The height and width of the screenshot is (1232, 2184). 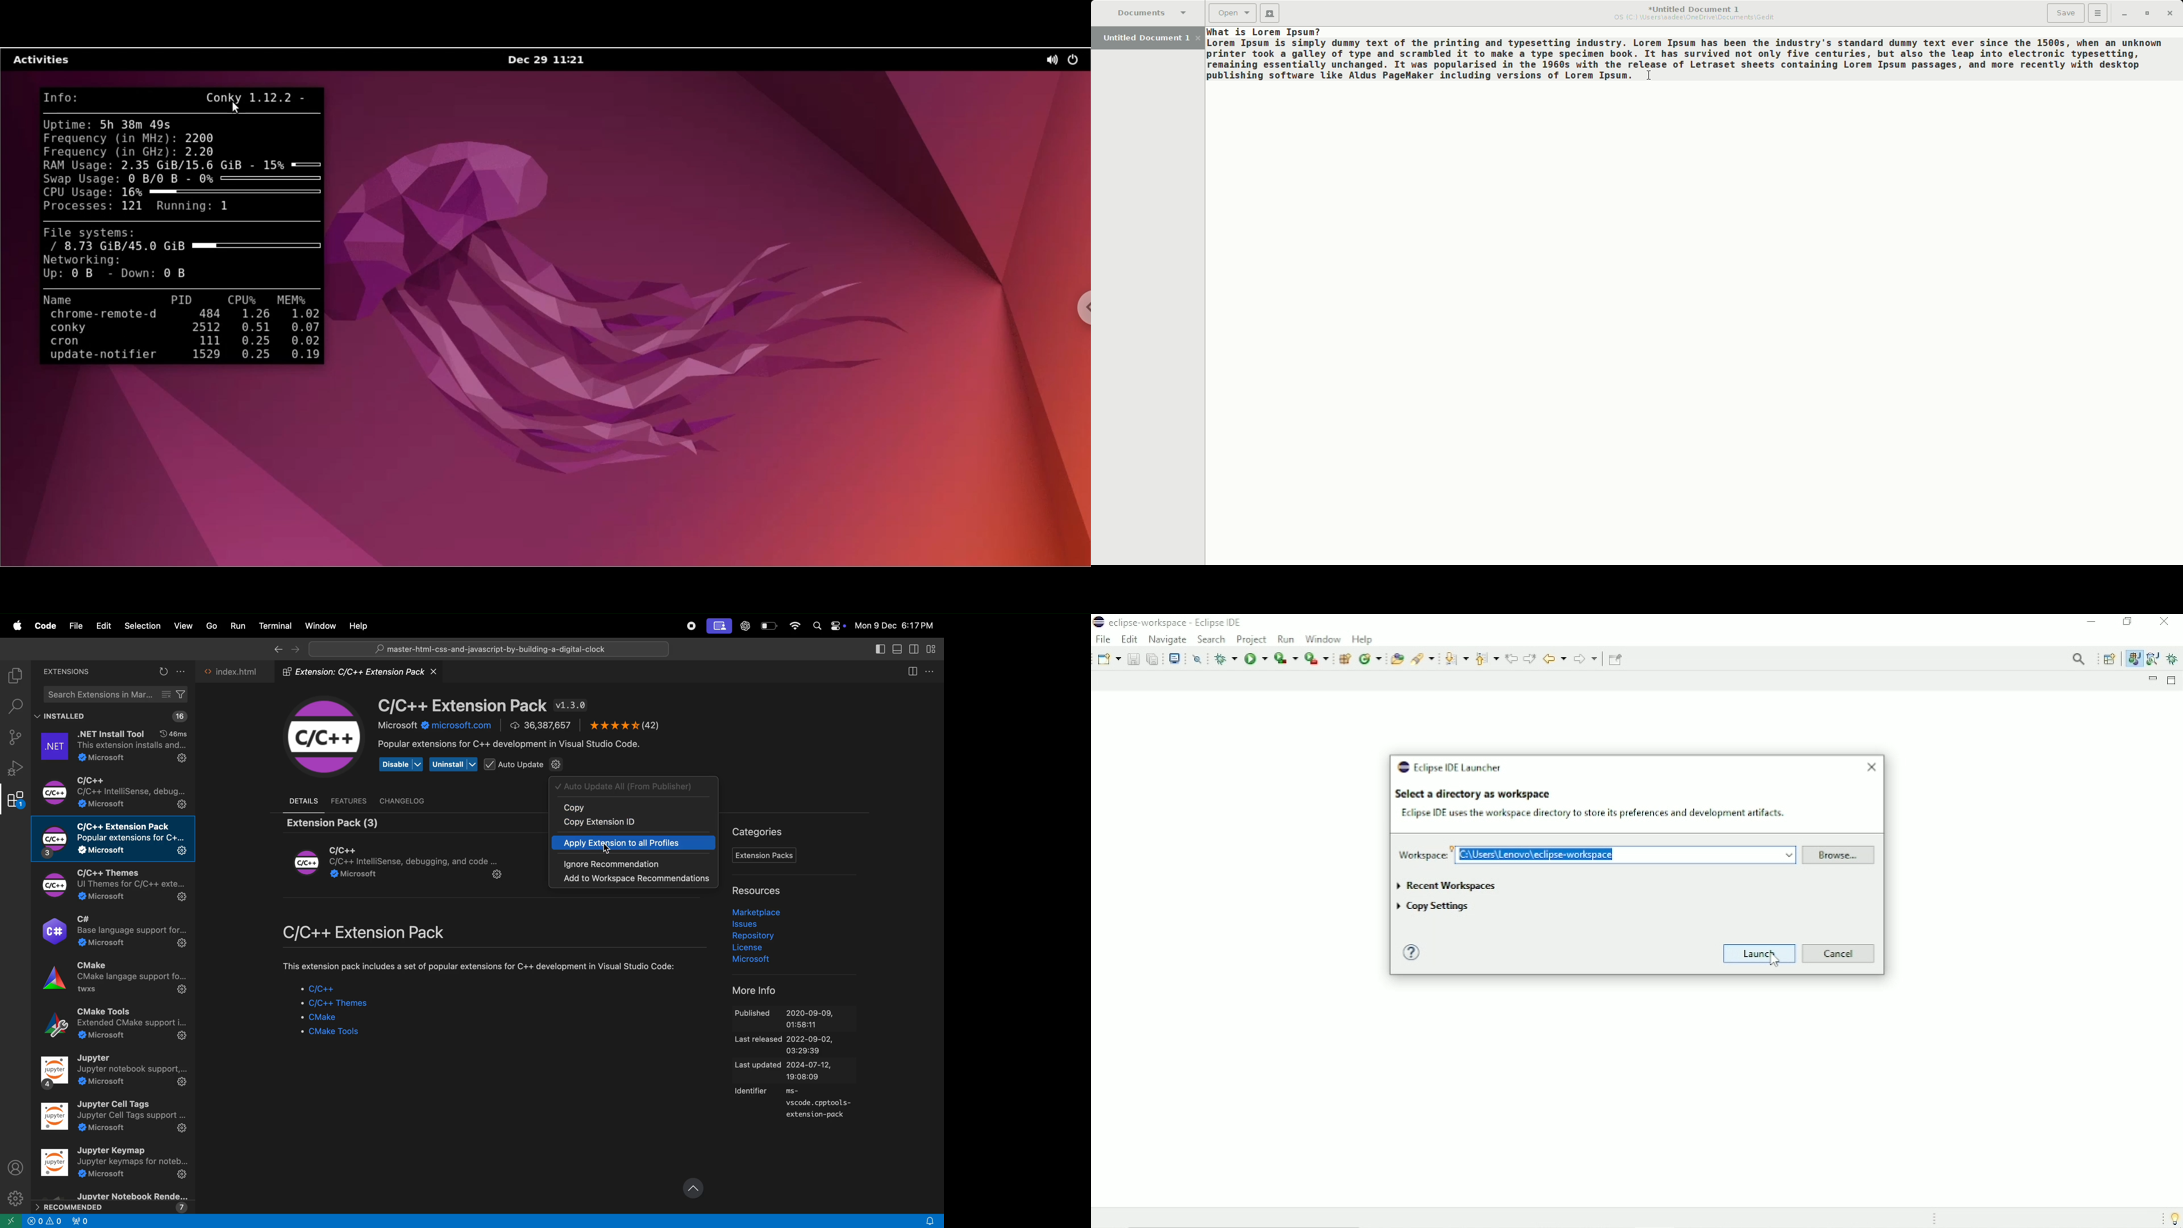 What do you see at coordinates (64, 717) in the screenshot?
I see `installed` at bounding box center [64, 717].